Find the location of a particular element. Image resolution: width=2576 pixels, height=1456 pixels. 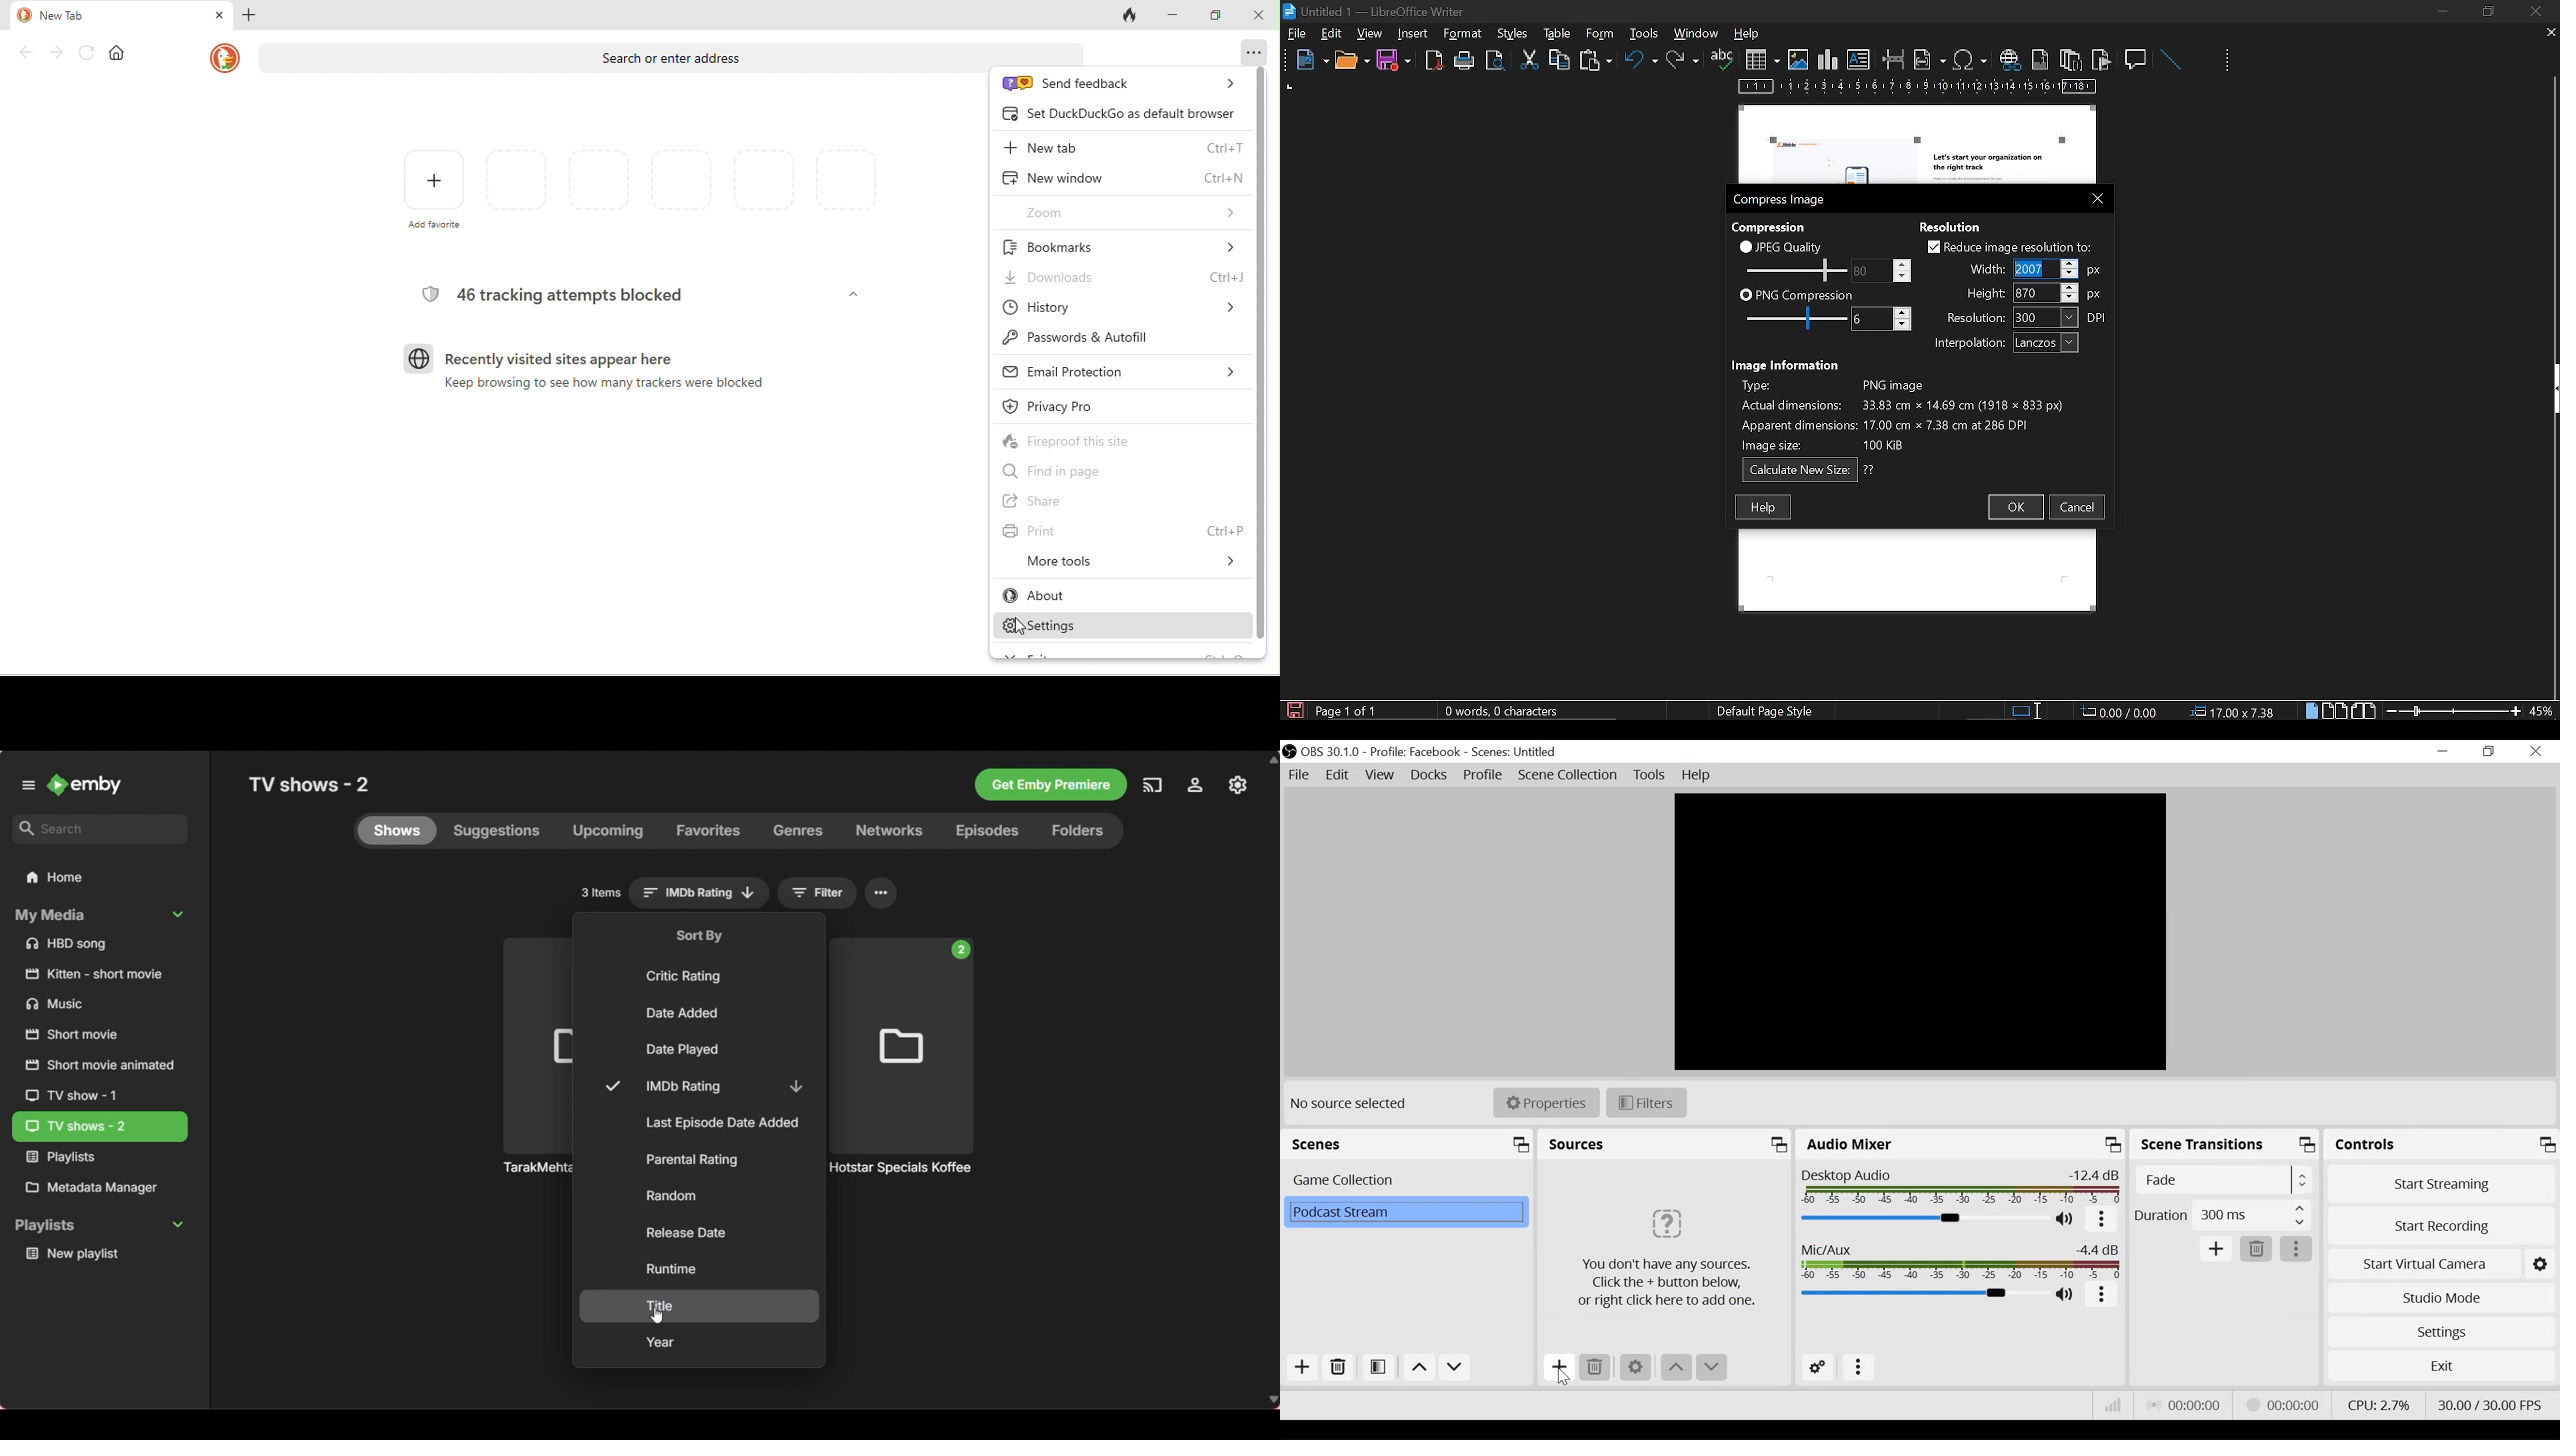

Select Scene Transitions is located at coordinates (2225, 1179).